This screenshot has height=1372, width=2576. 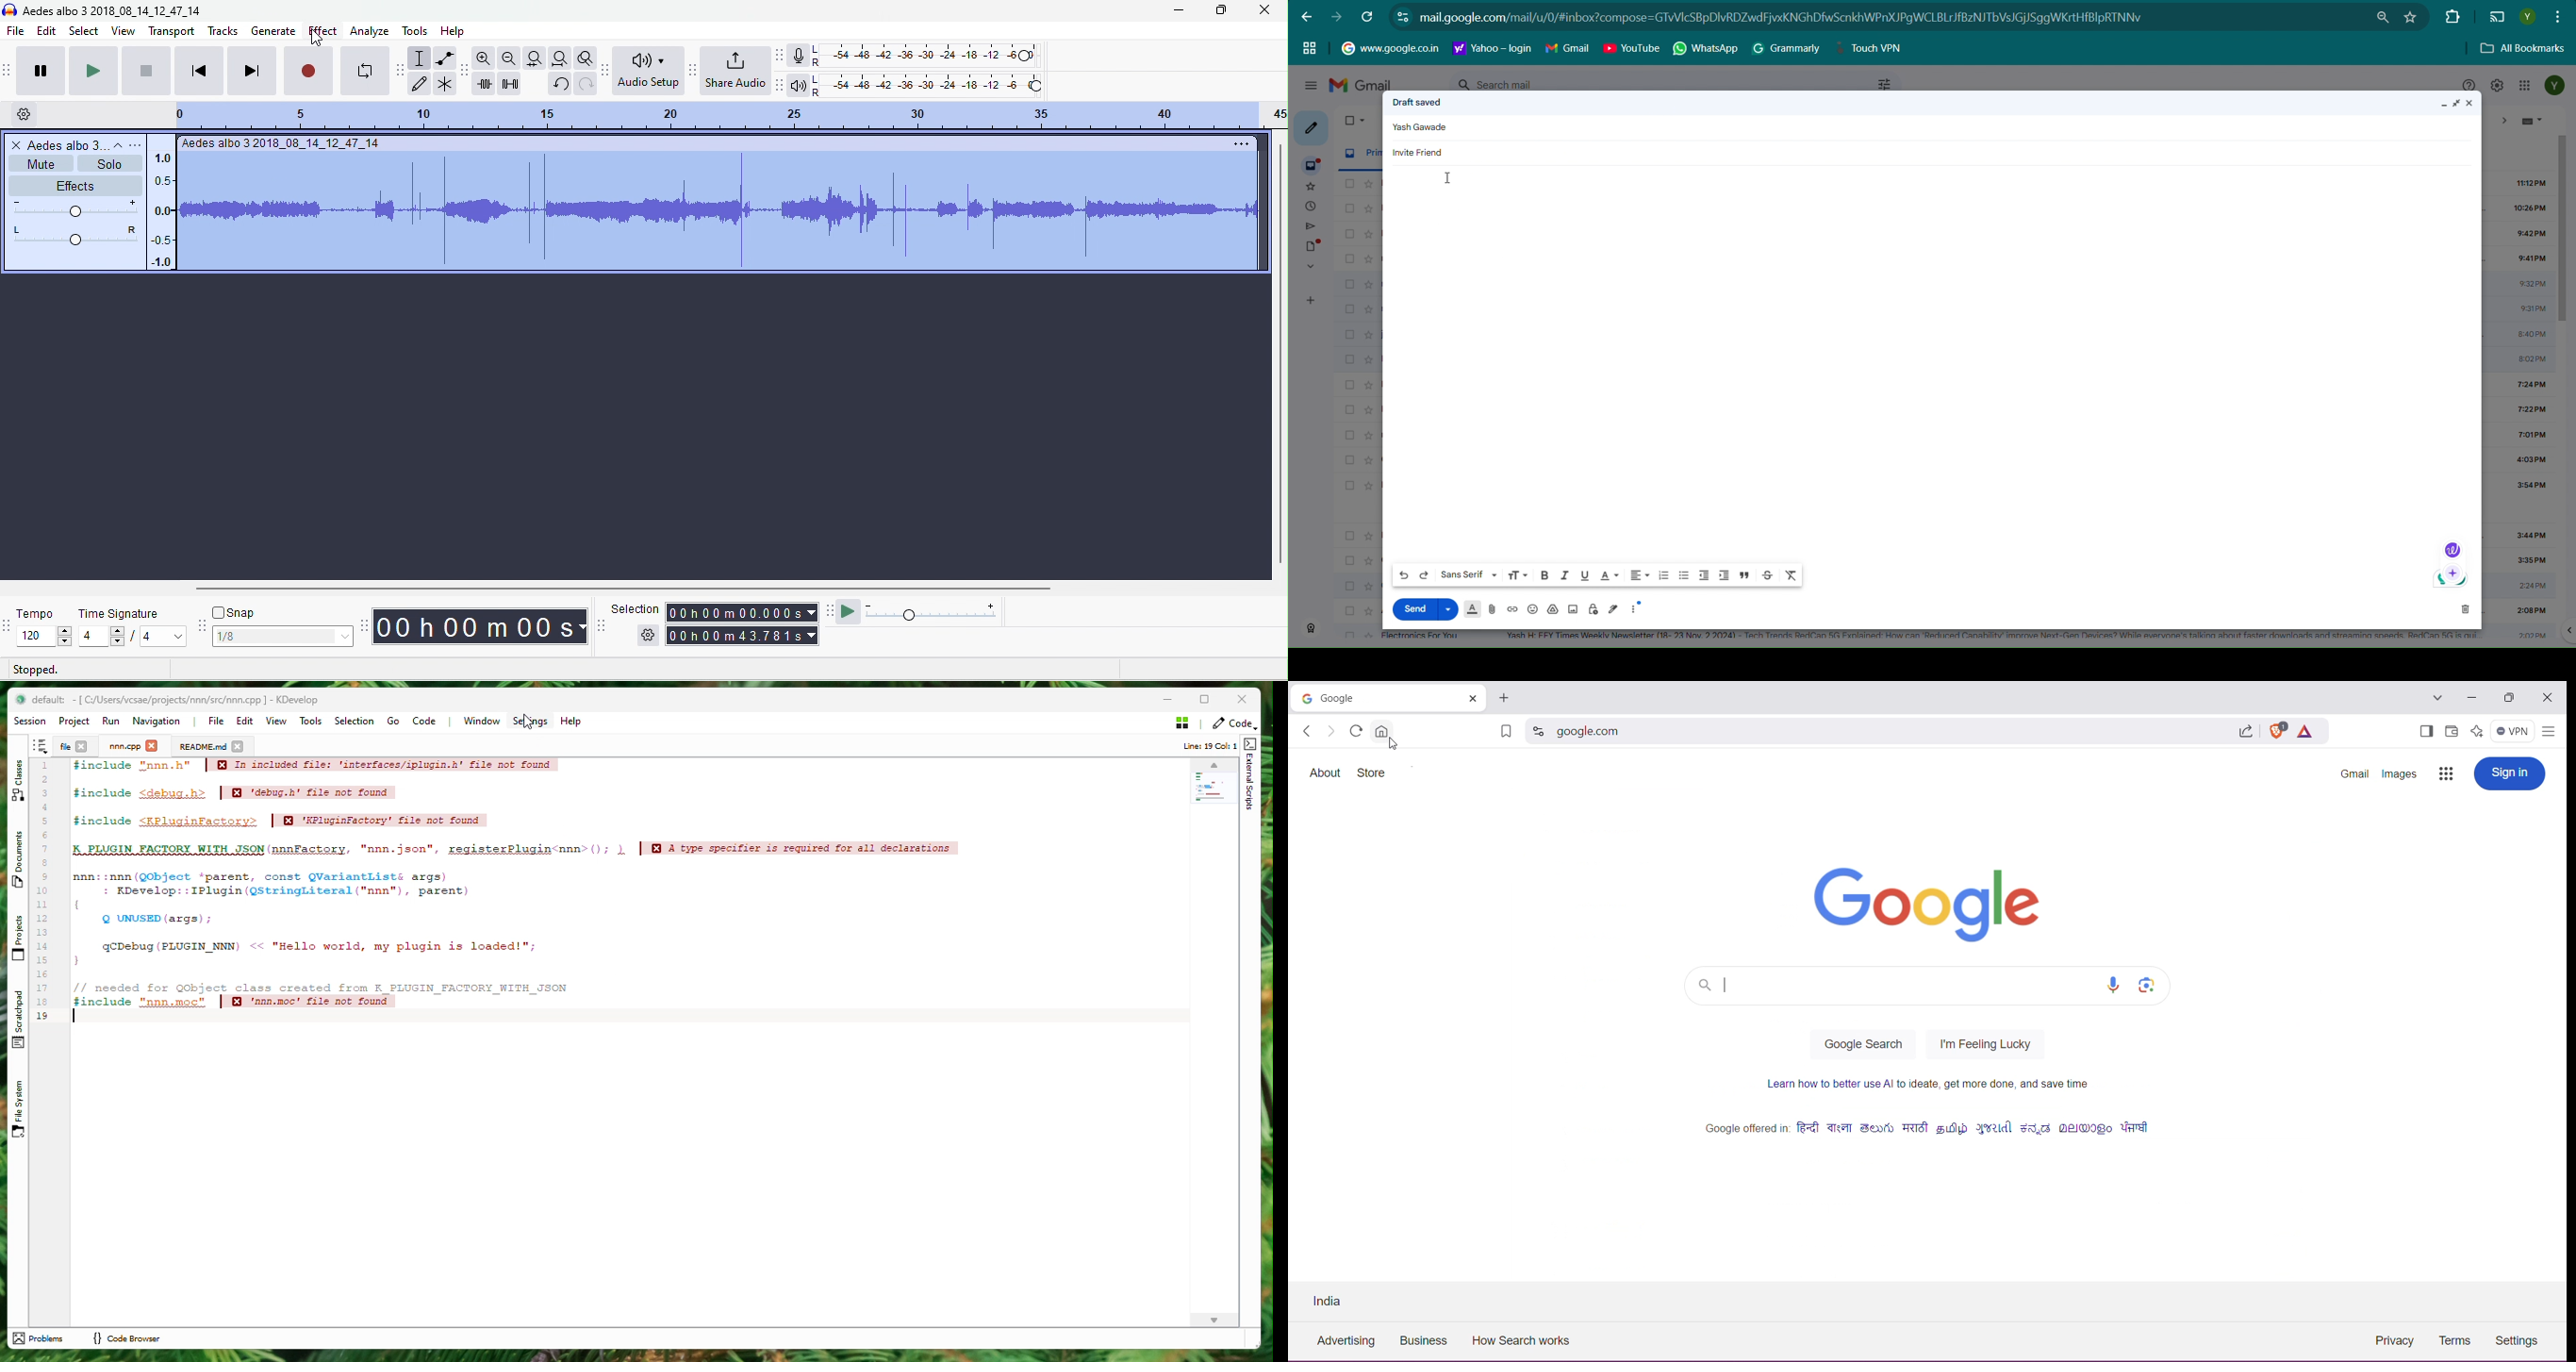 I want to click on Install Lemmy.world, so click(x=2385, y=17).